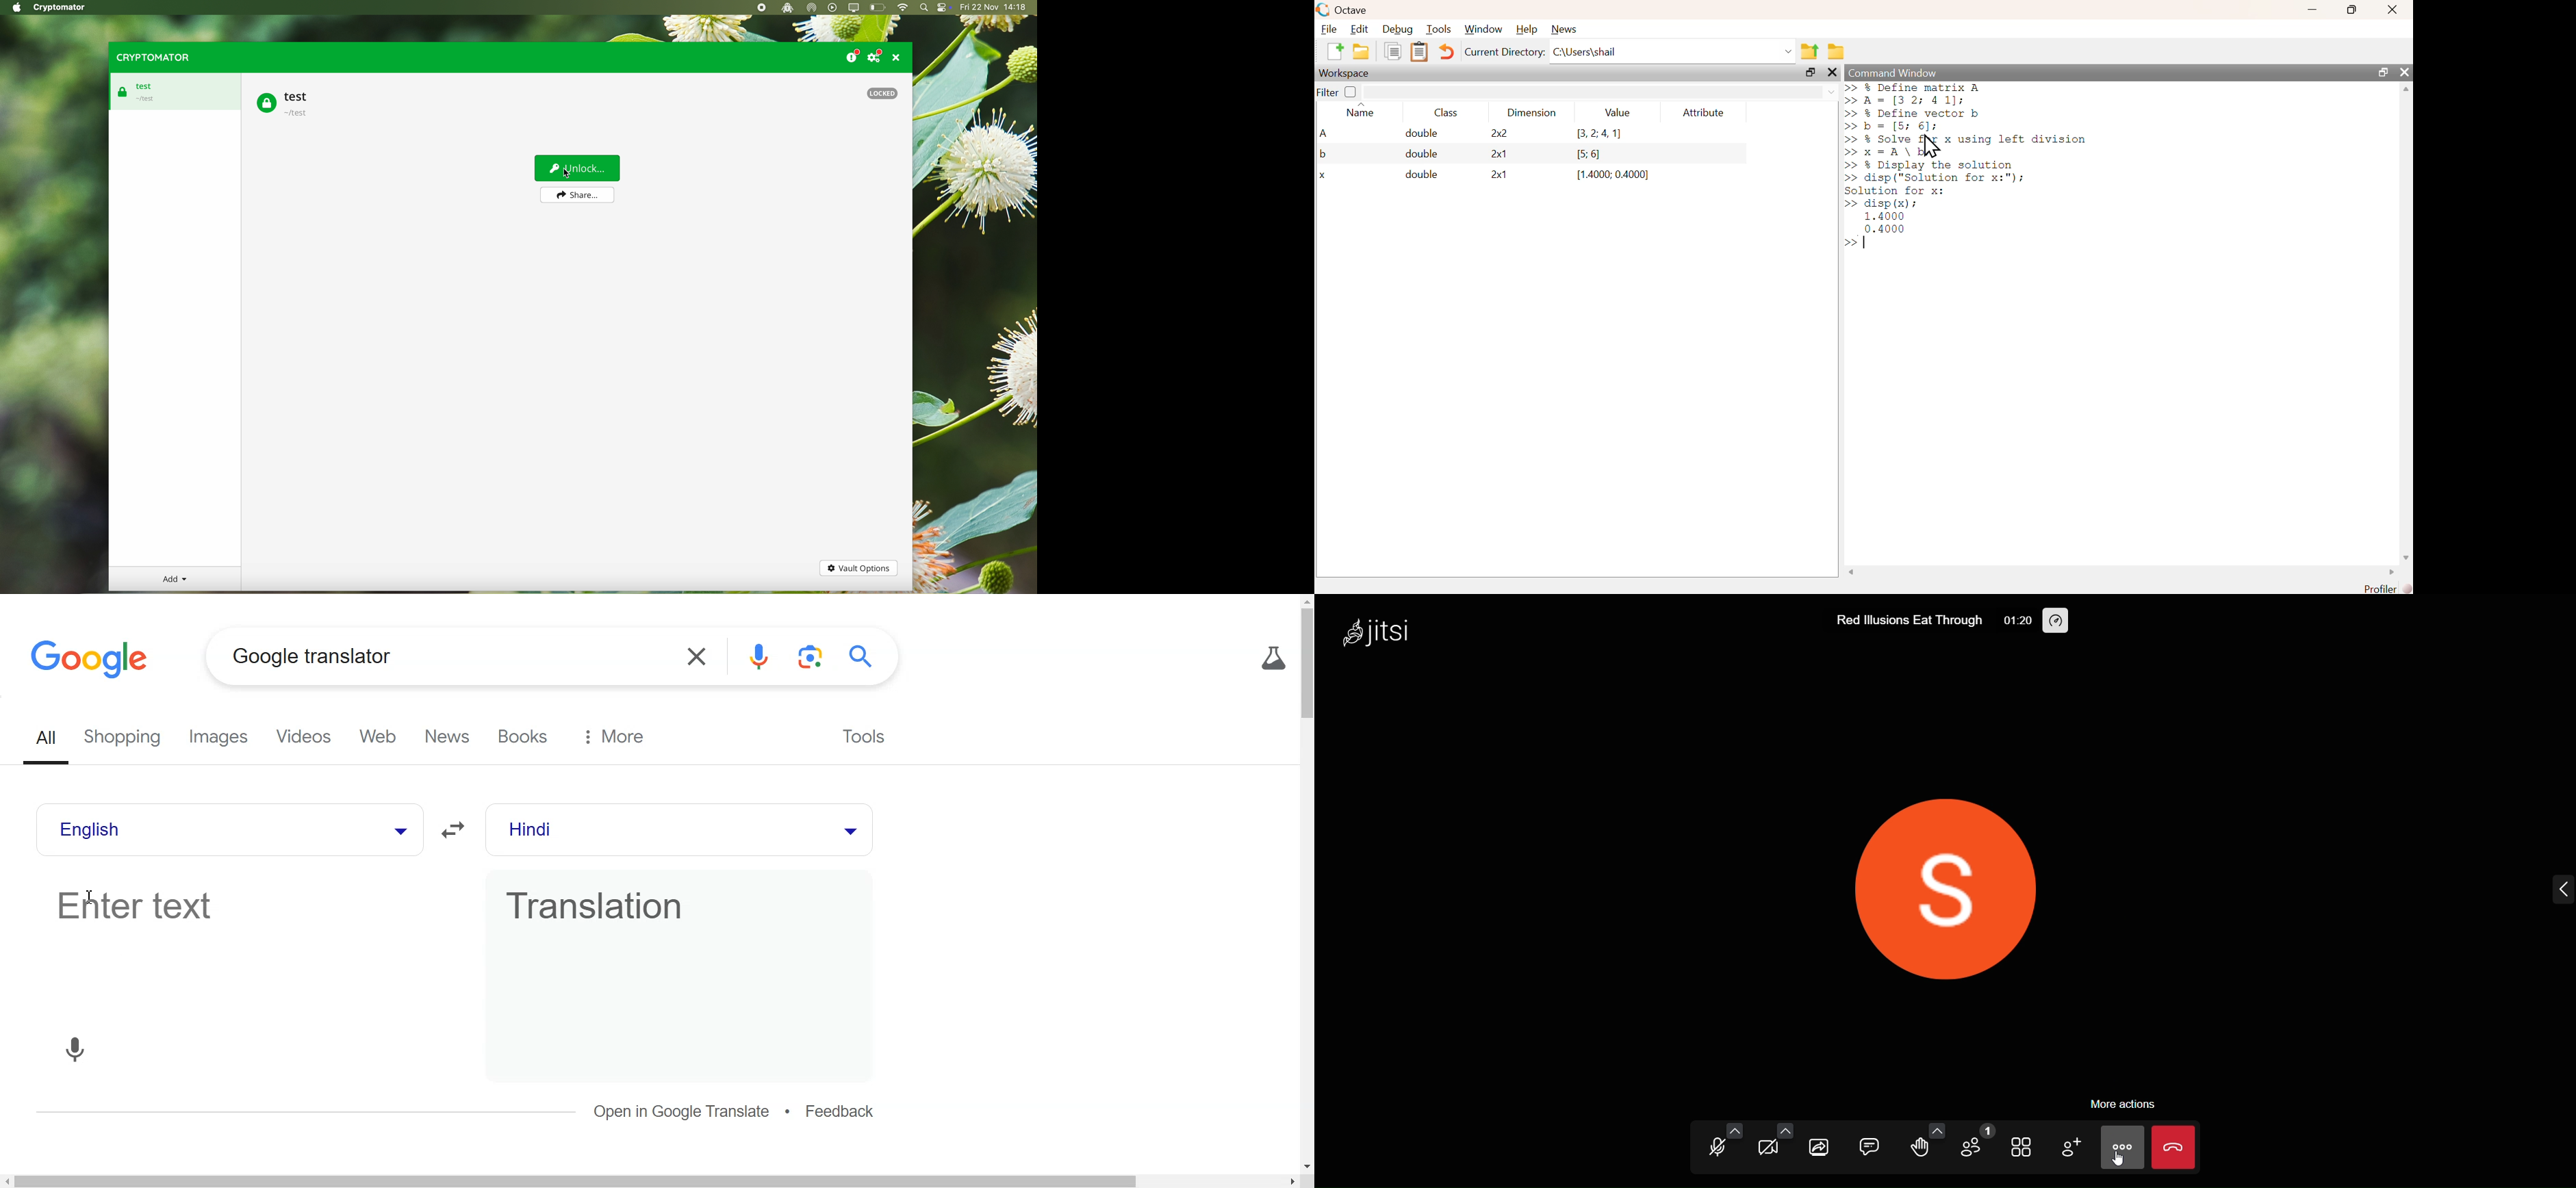 The width and height of the screenshot is (2576, 1204). Describe the element at coordinates (833, 7) in the screenshot. I see `play` at that location.